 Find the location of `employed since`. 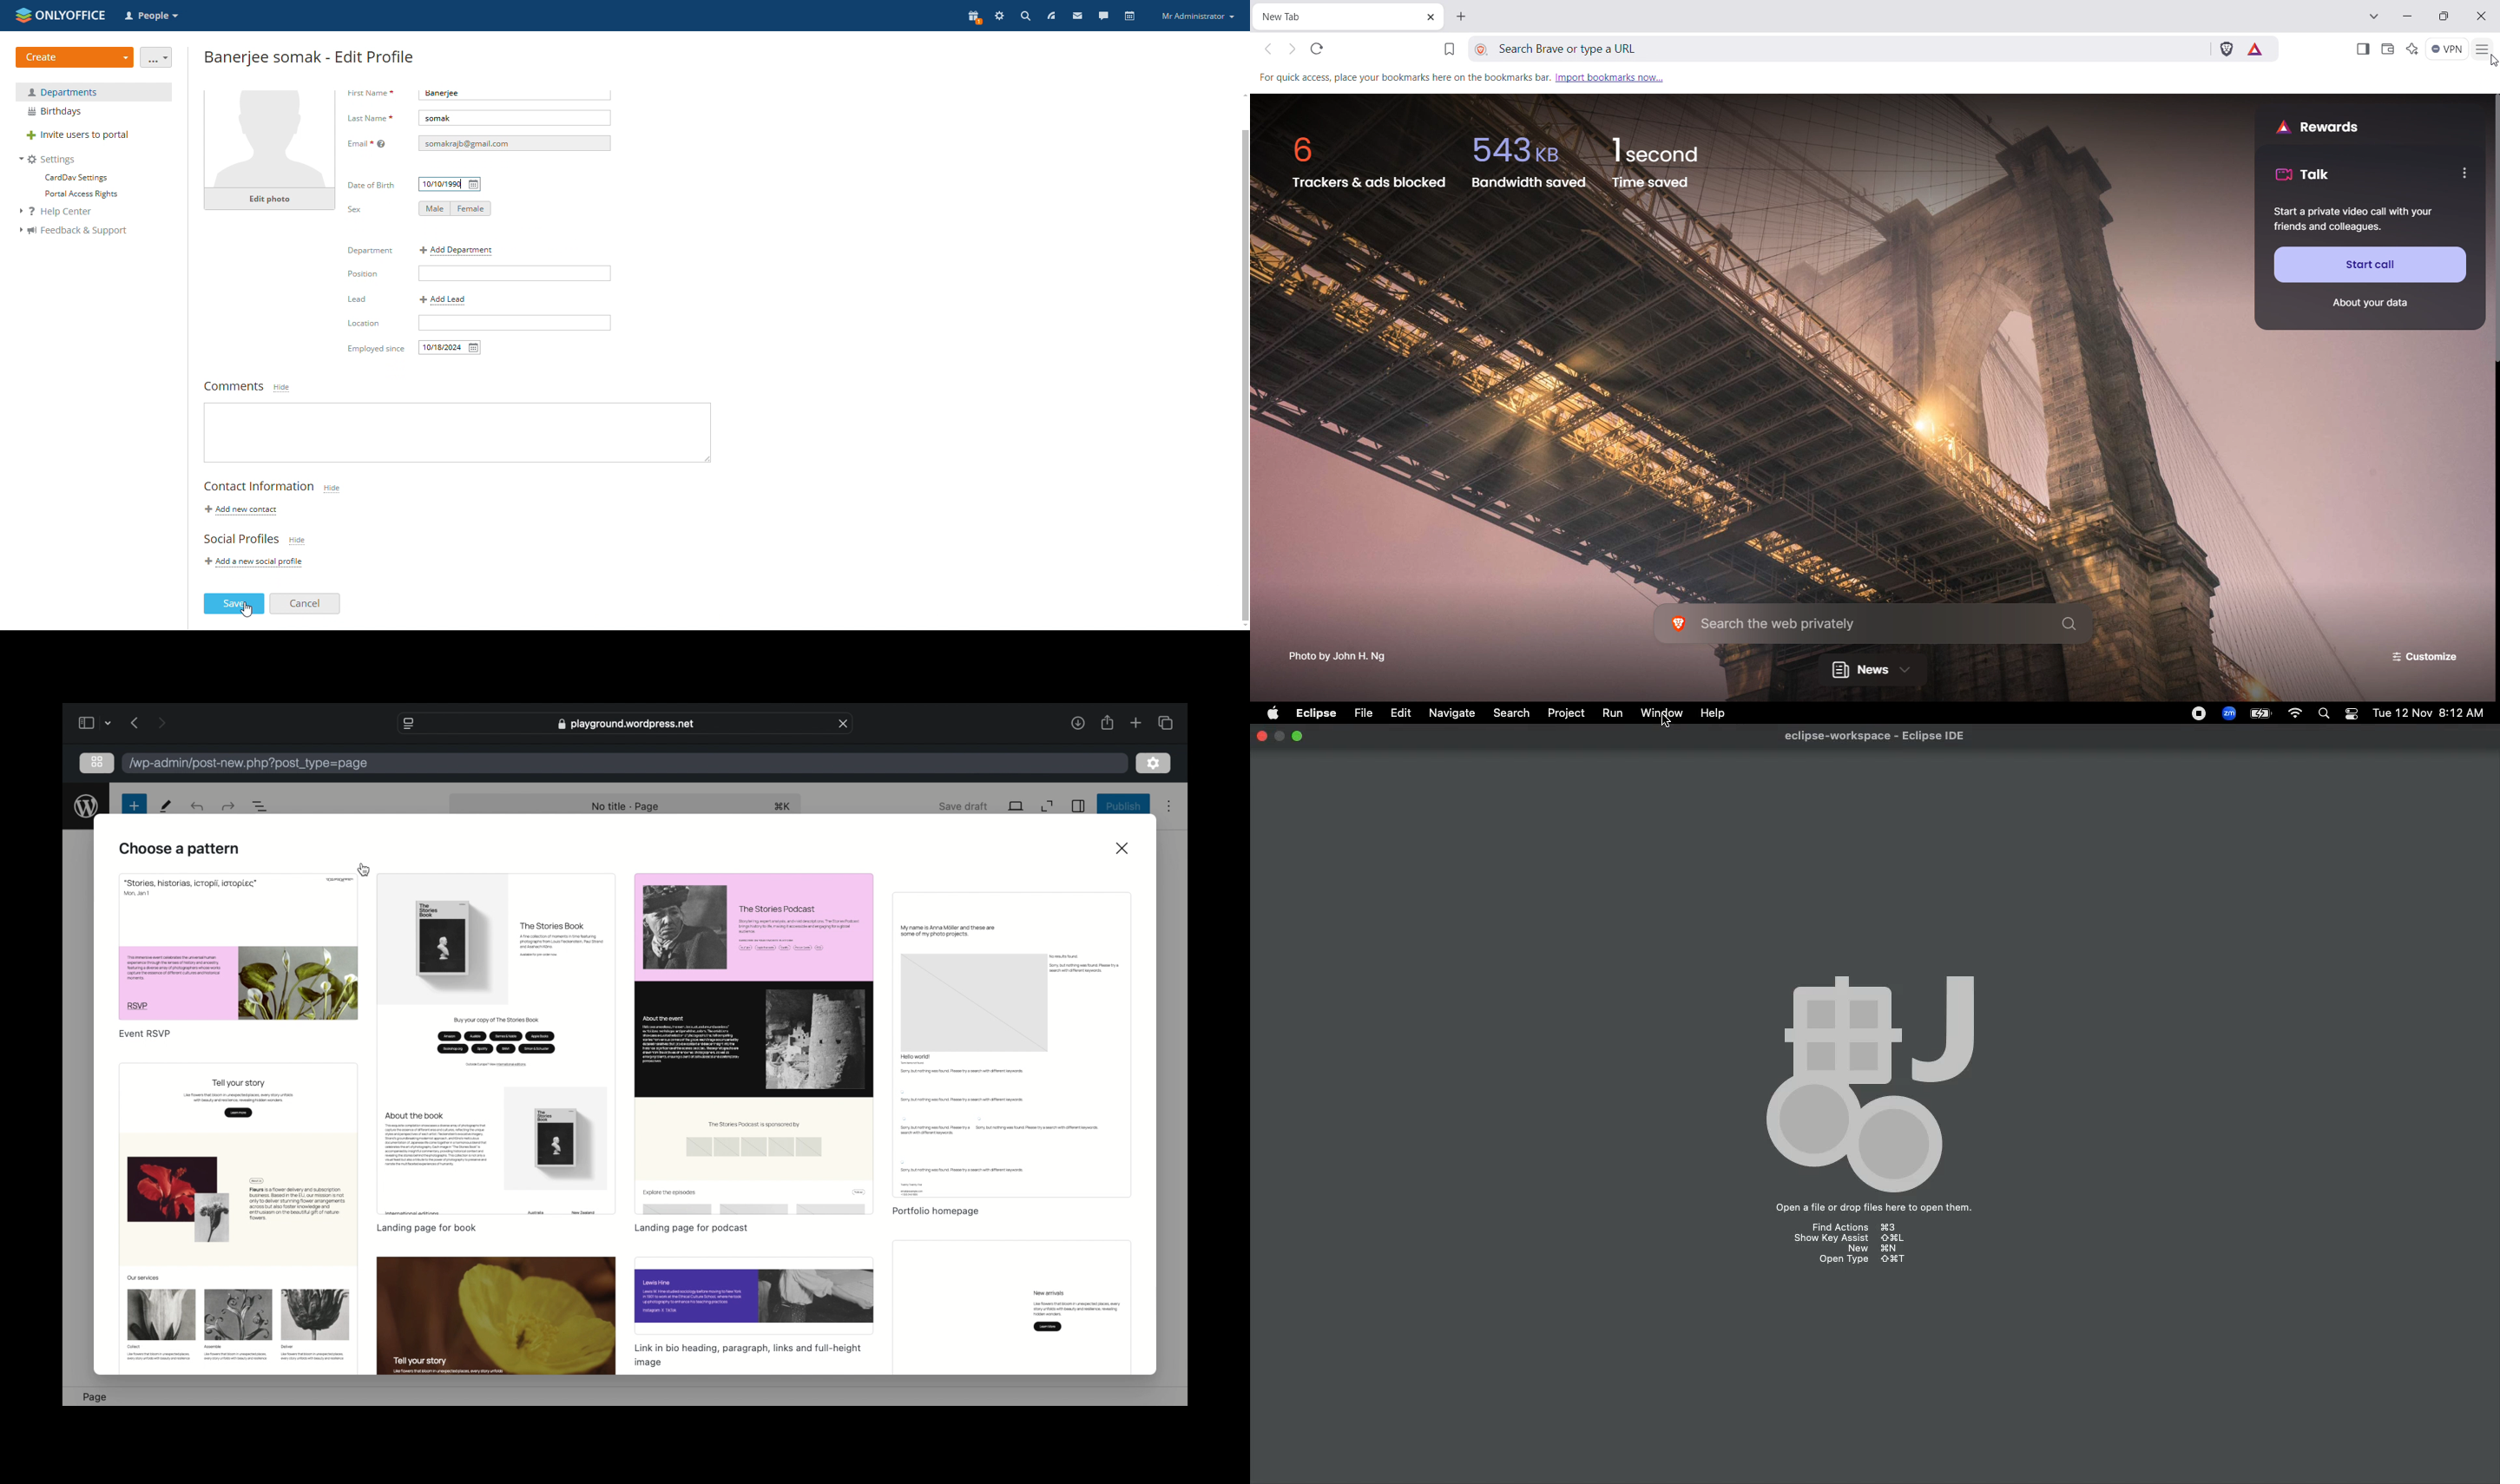

employed since is located at coordinates (451, 348).